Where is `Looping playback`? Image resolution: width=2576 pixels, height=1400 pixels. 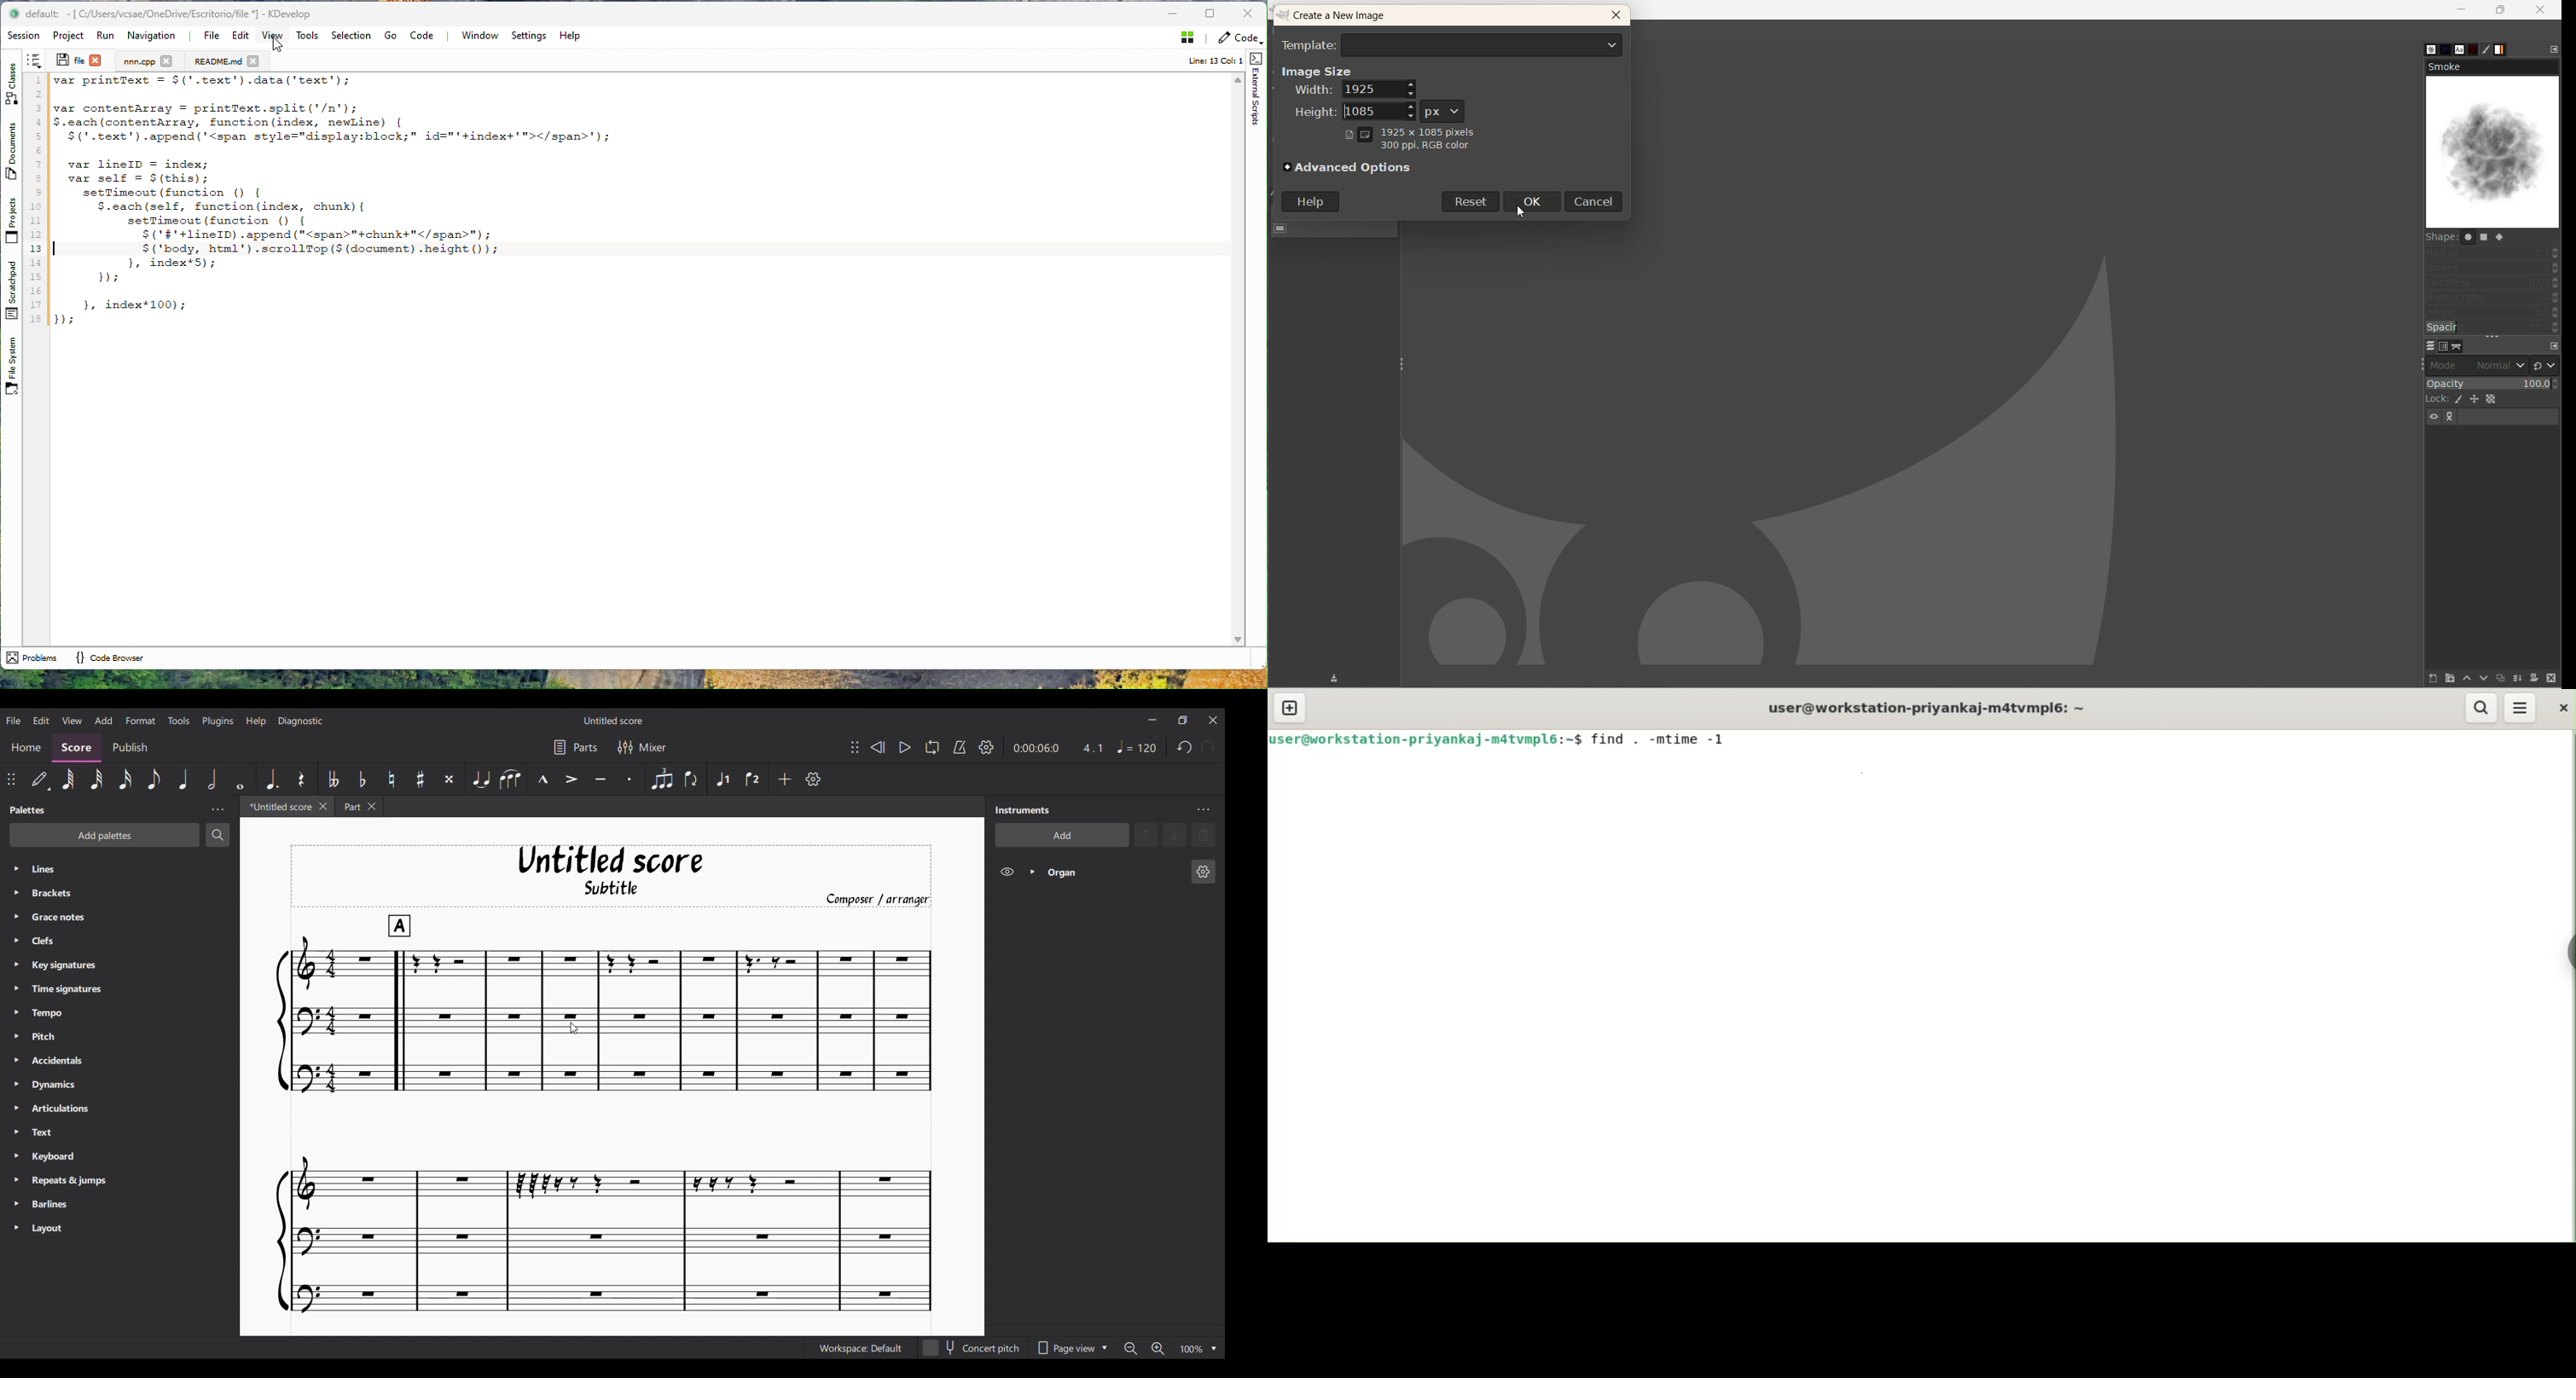
Looping playback is located at coordinates (932, 747).